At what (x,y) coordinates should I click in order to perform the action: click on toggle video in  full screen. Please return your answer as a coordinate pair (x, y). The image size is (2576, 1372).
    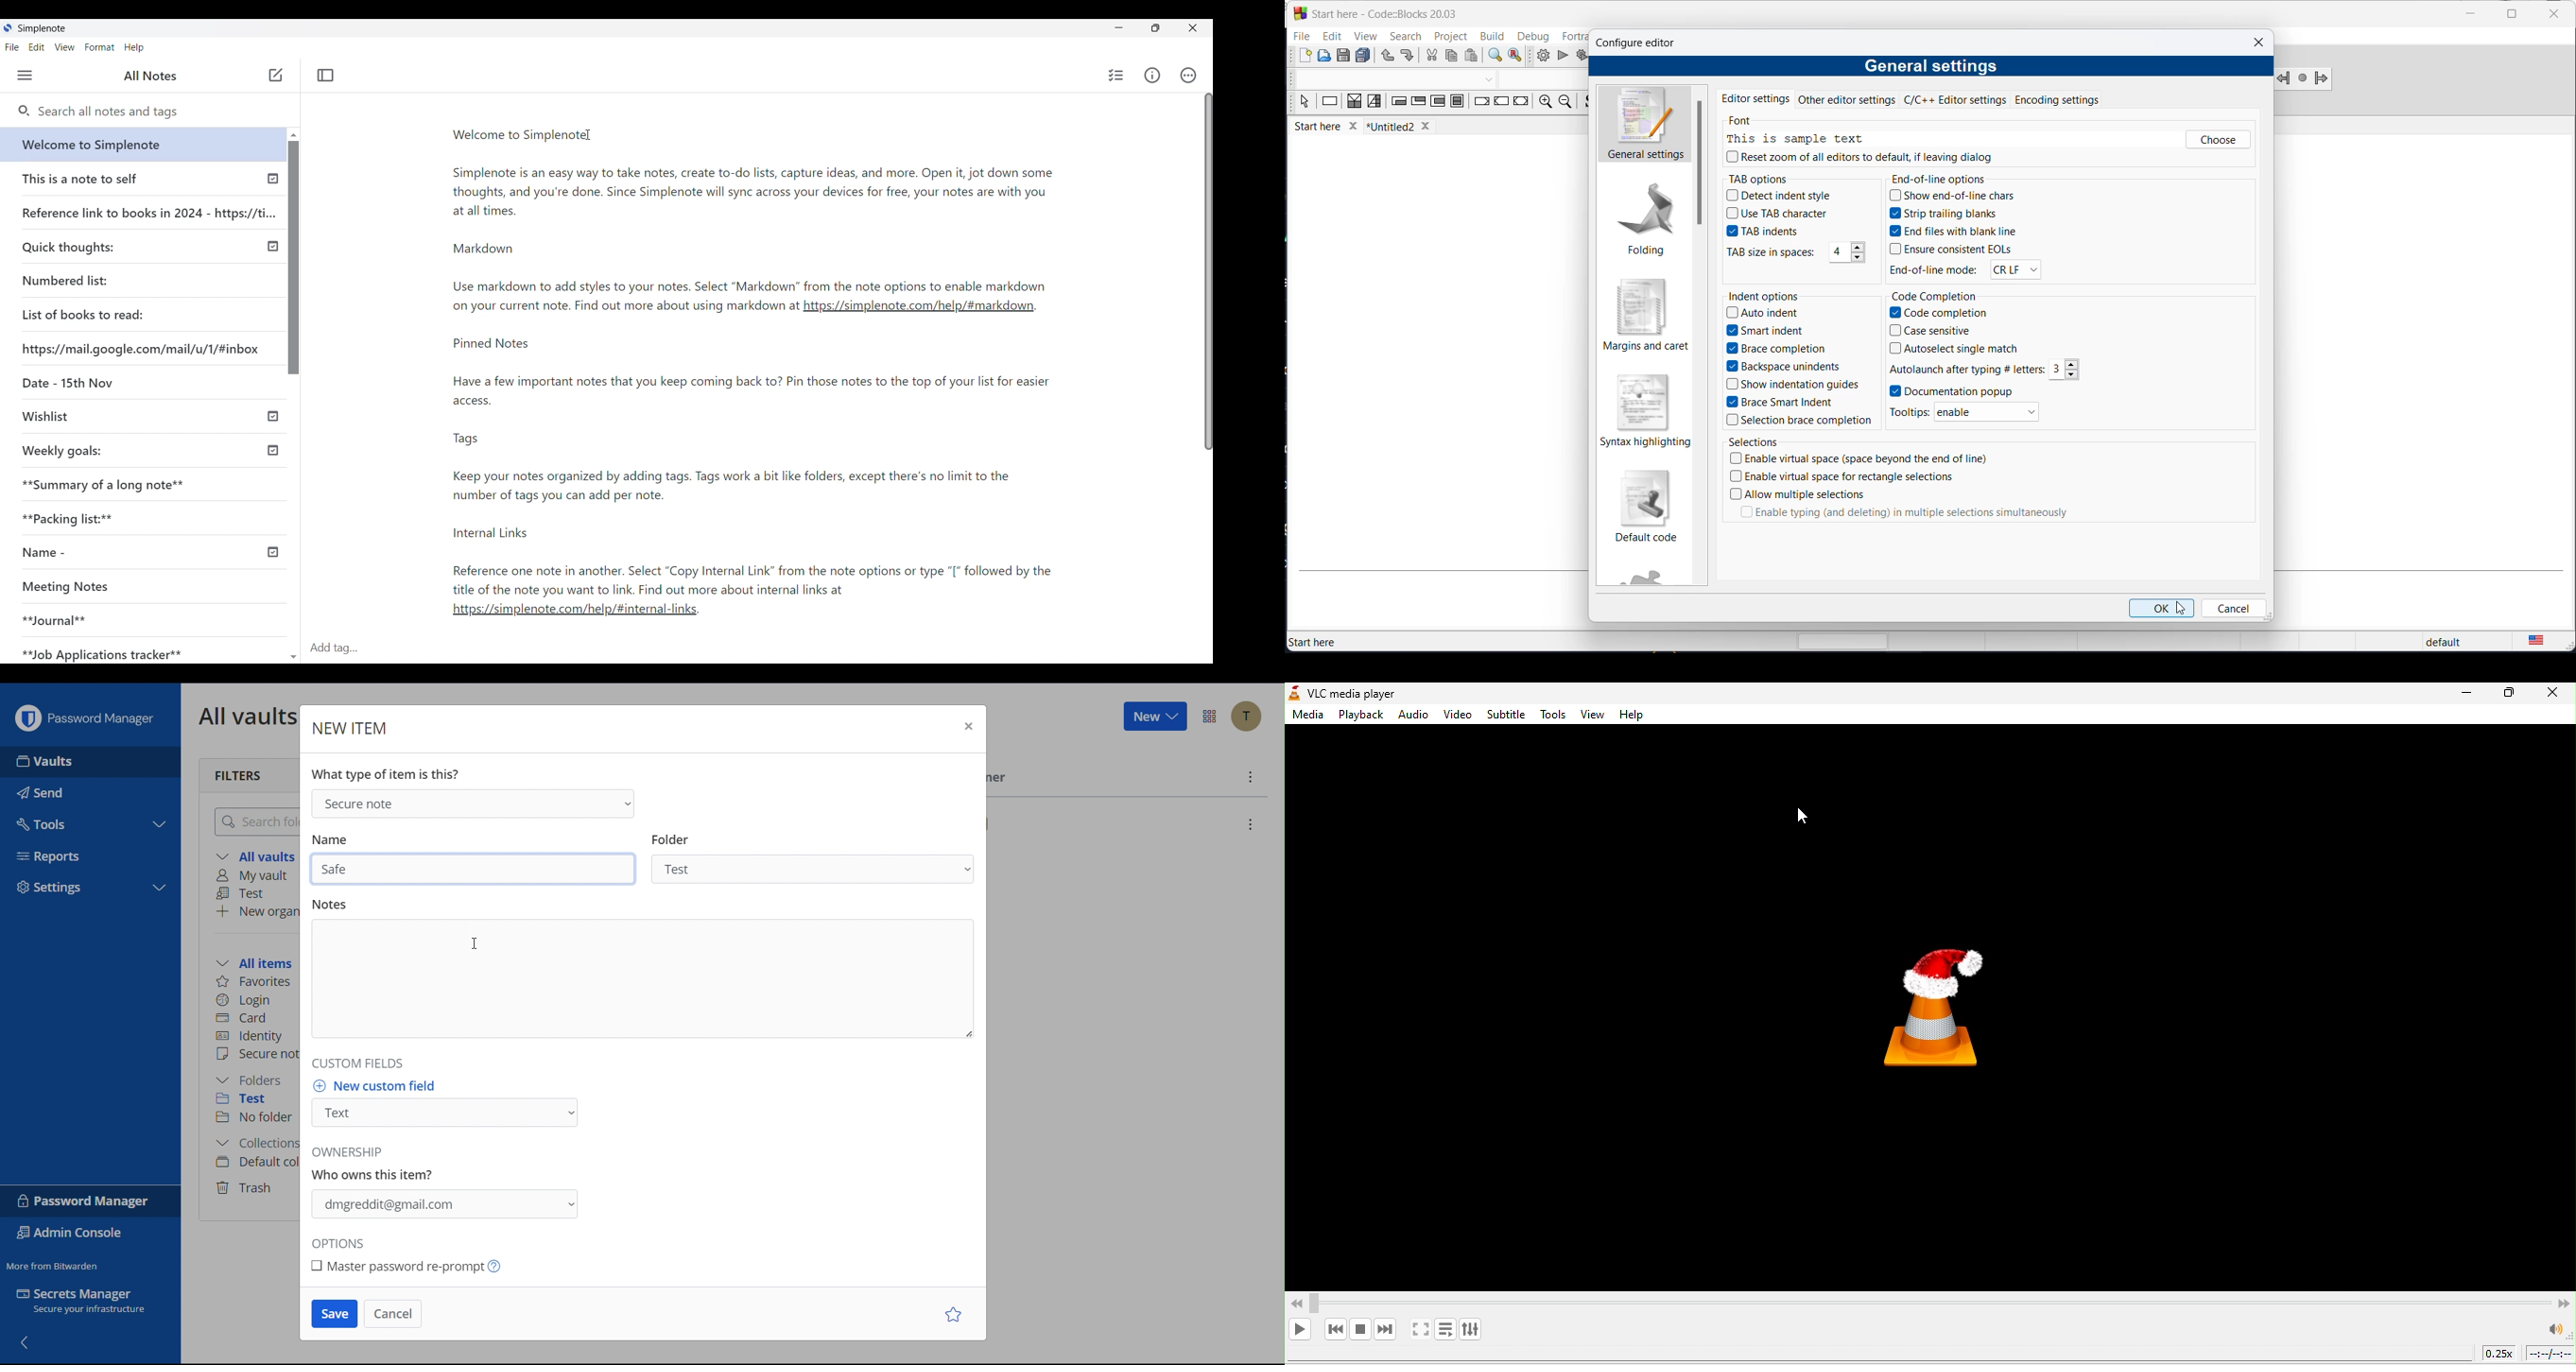
    Looking at the image, I should click on (1424, 1328).